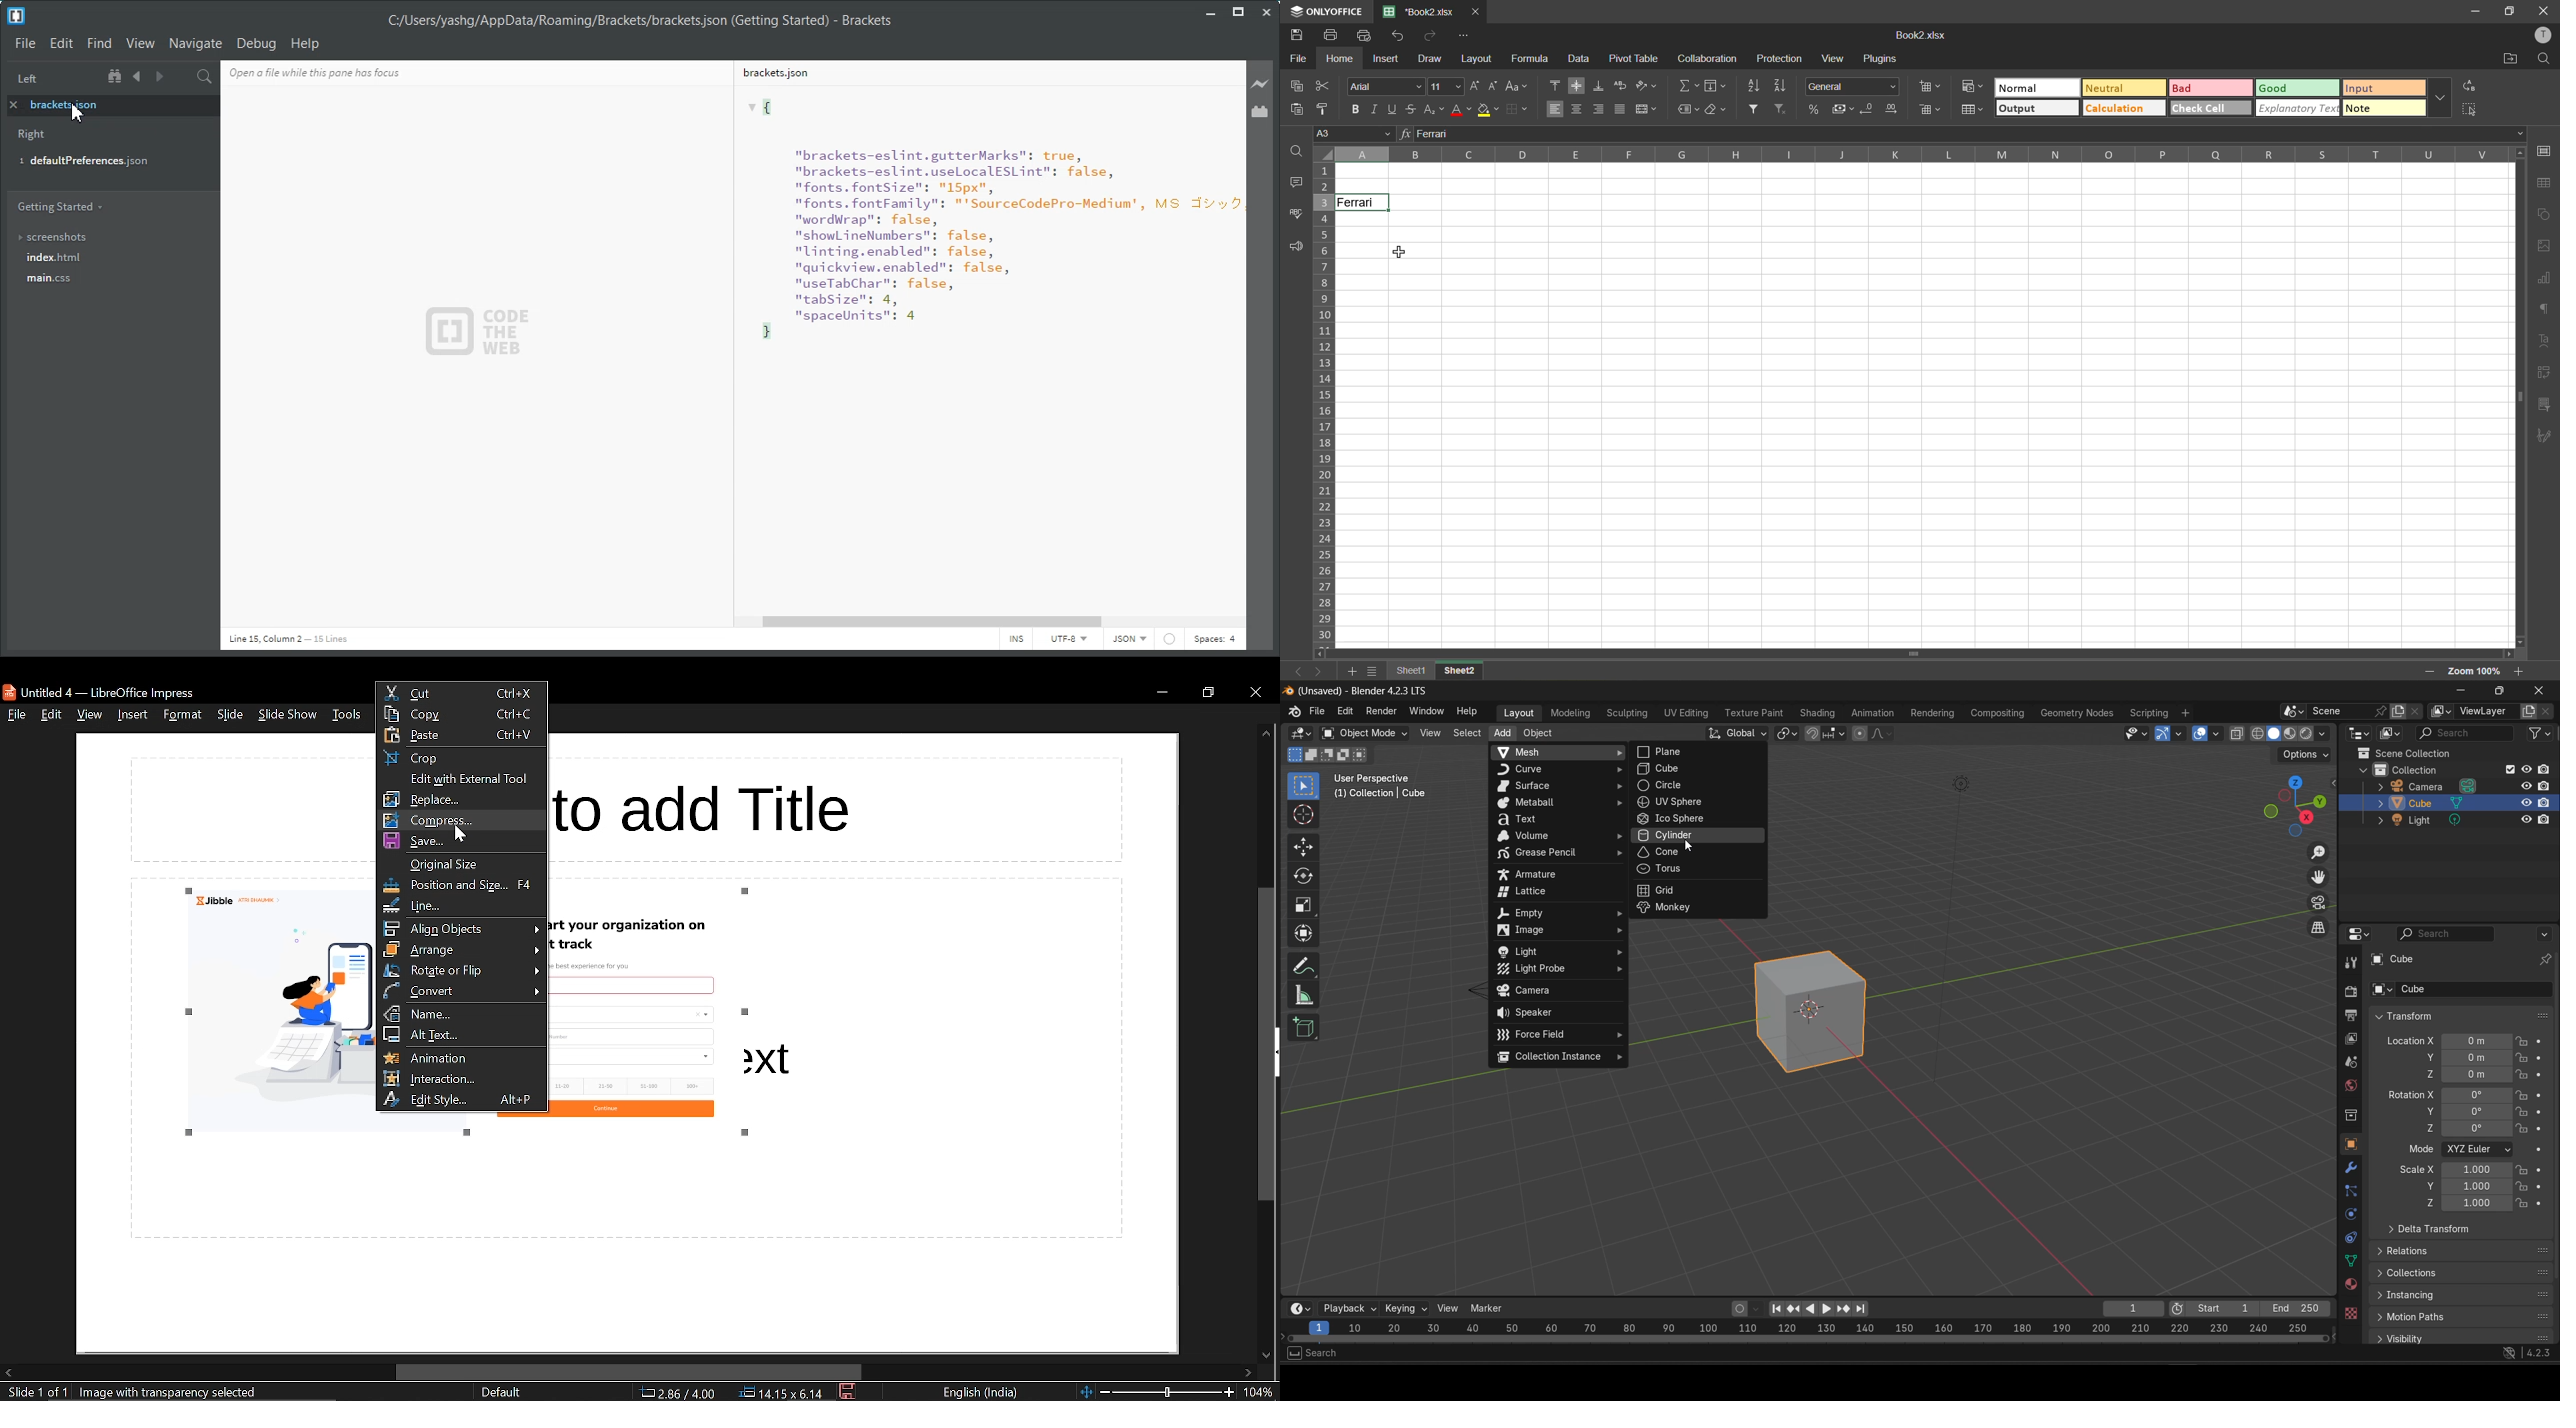  What do you see at coordinates (2547, 934) in the screenshot?
I see `options` at bounding box center [2547, 934].